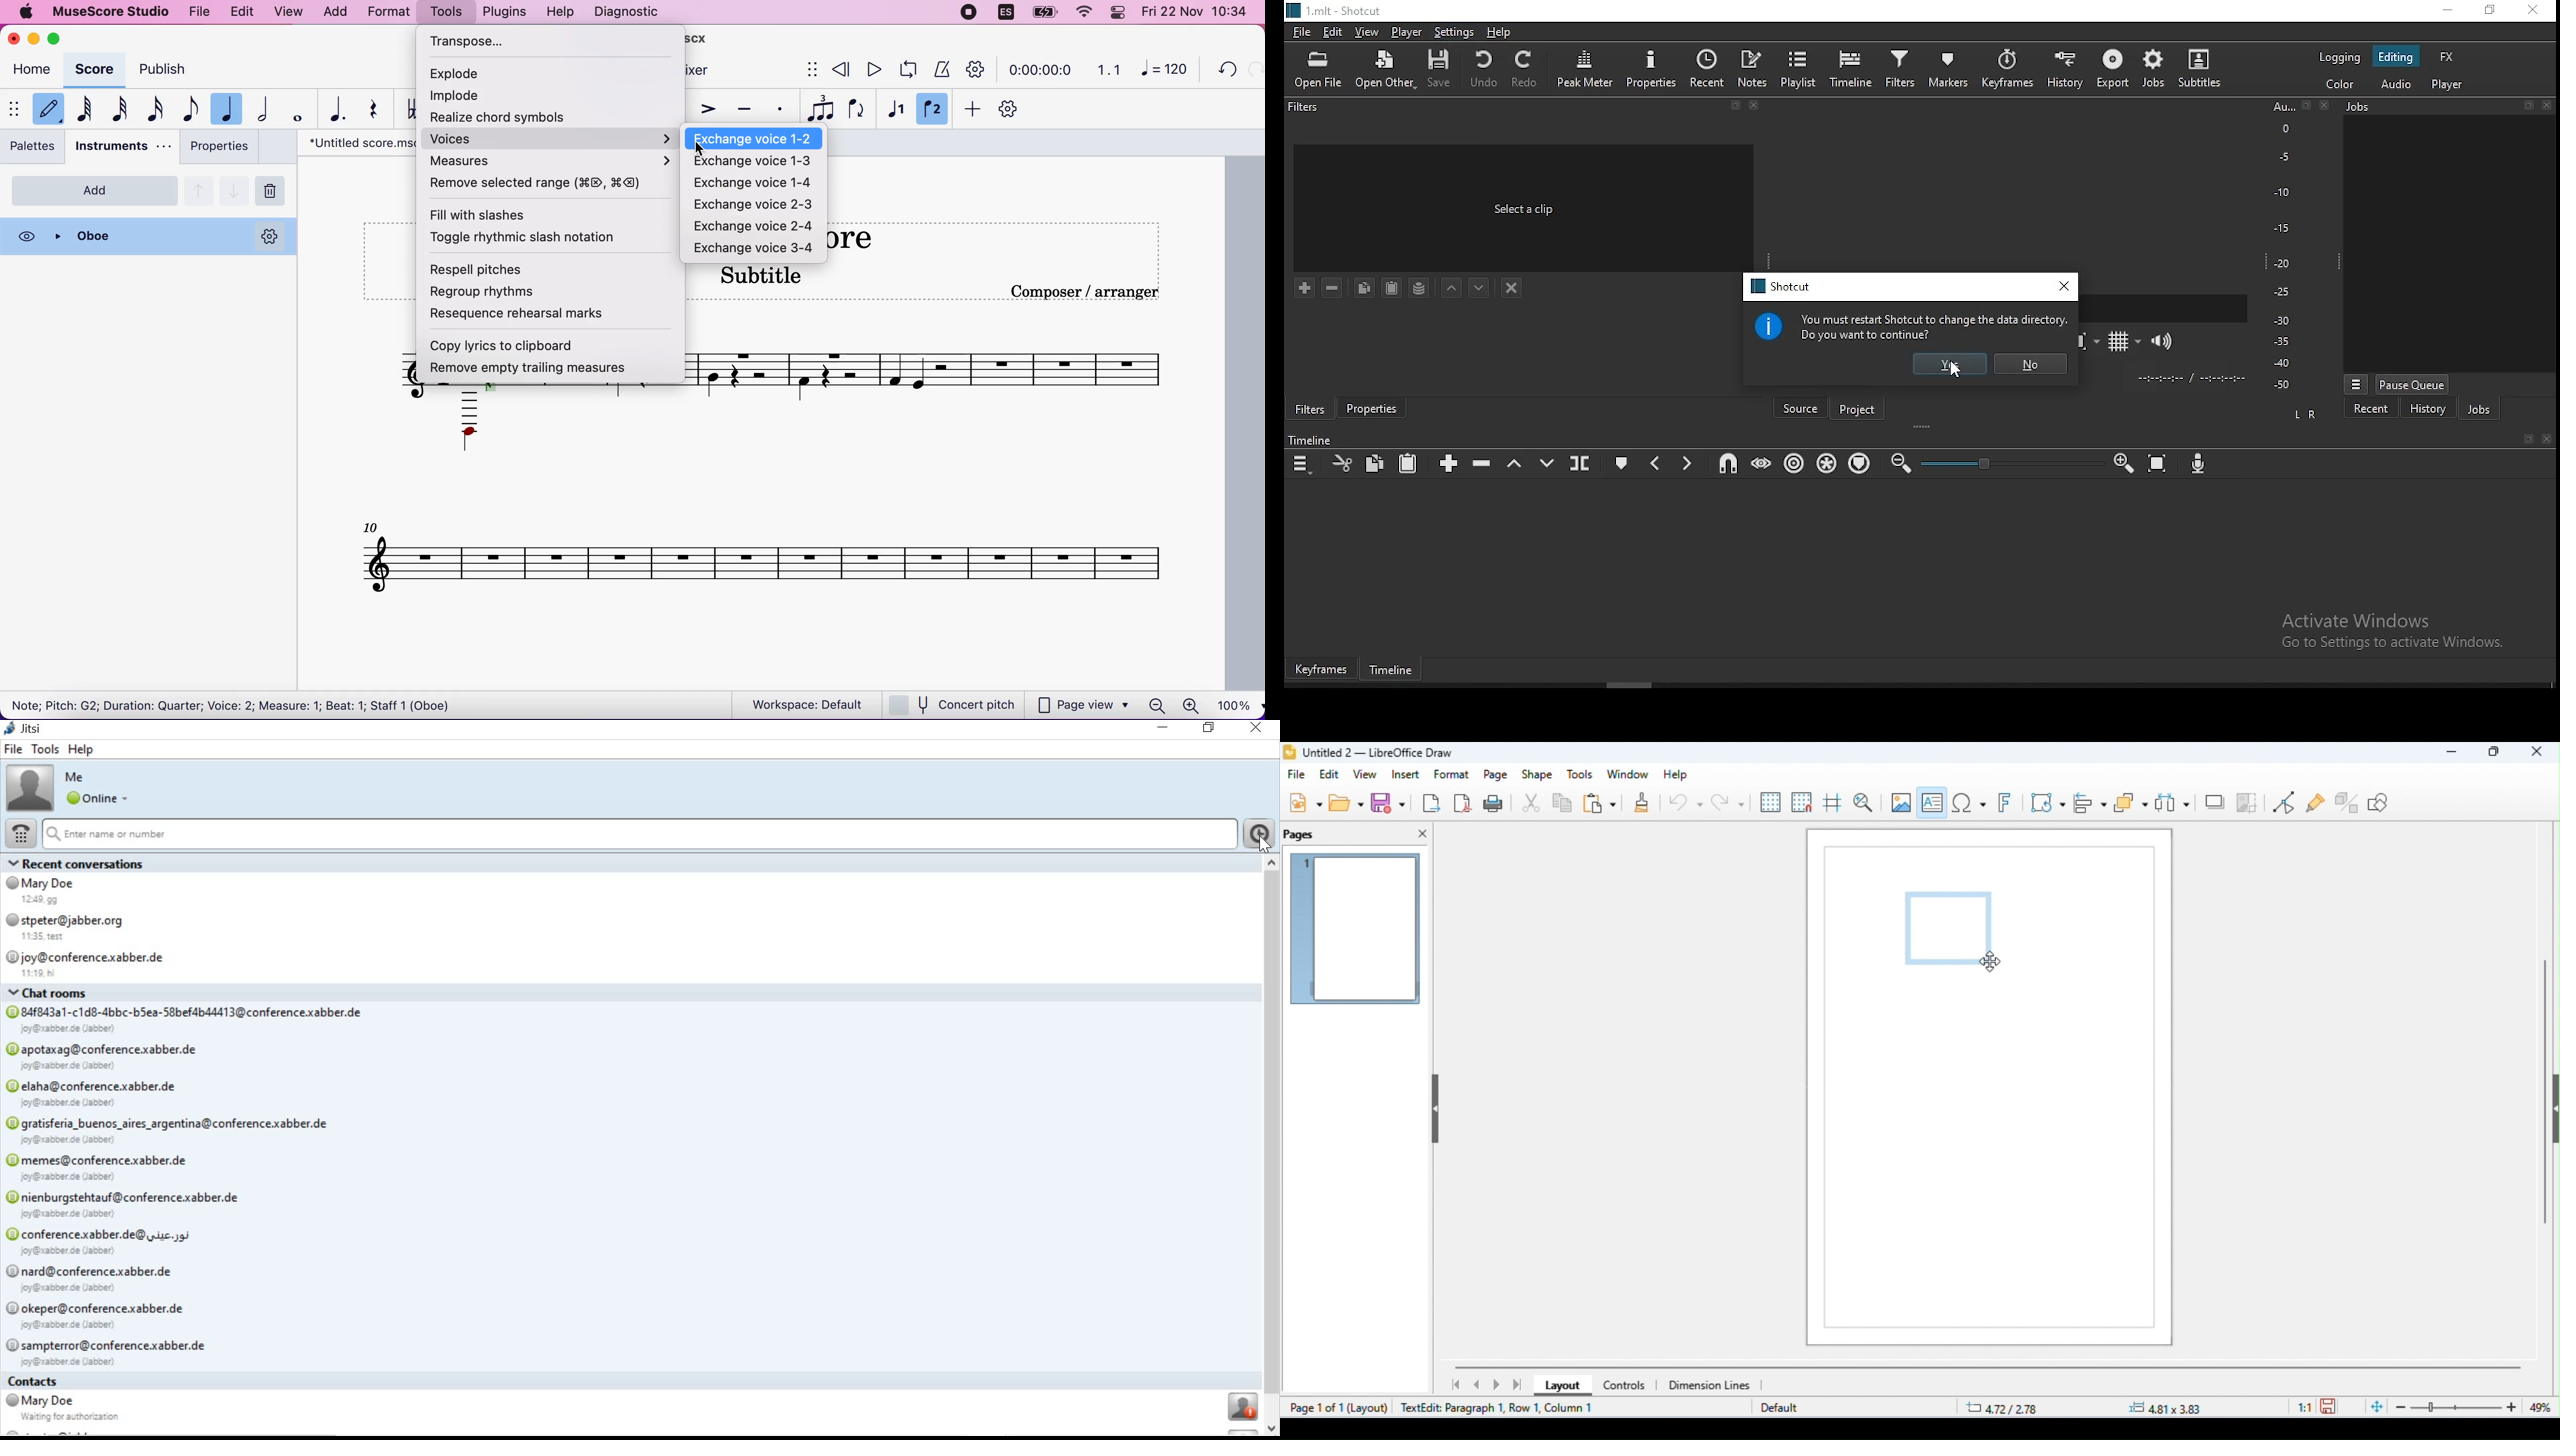 This screenshot has height=1456, width=2576. I want to click on save, so click(2331, 1405).